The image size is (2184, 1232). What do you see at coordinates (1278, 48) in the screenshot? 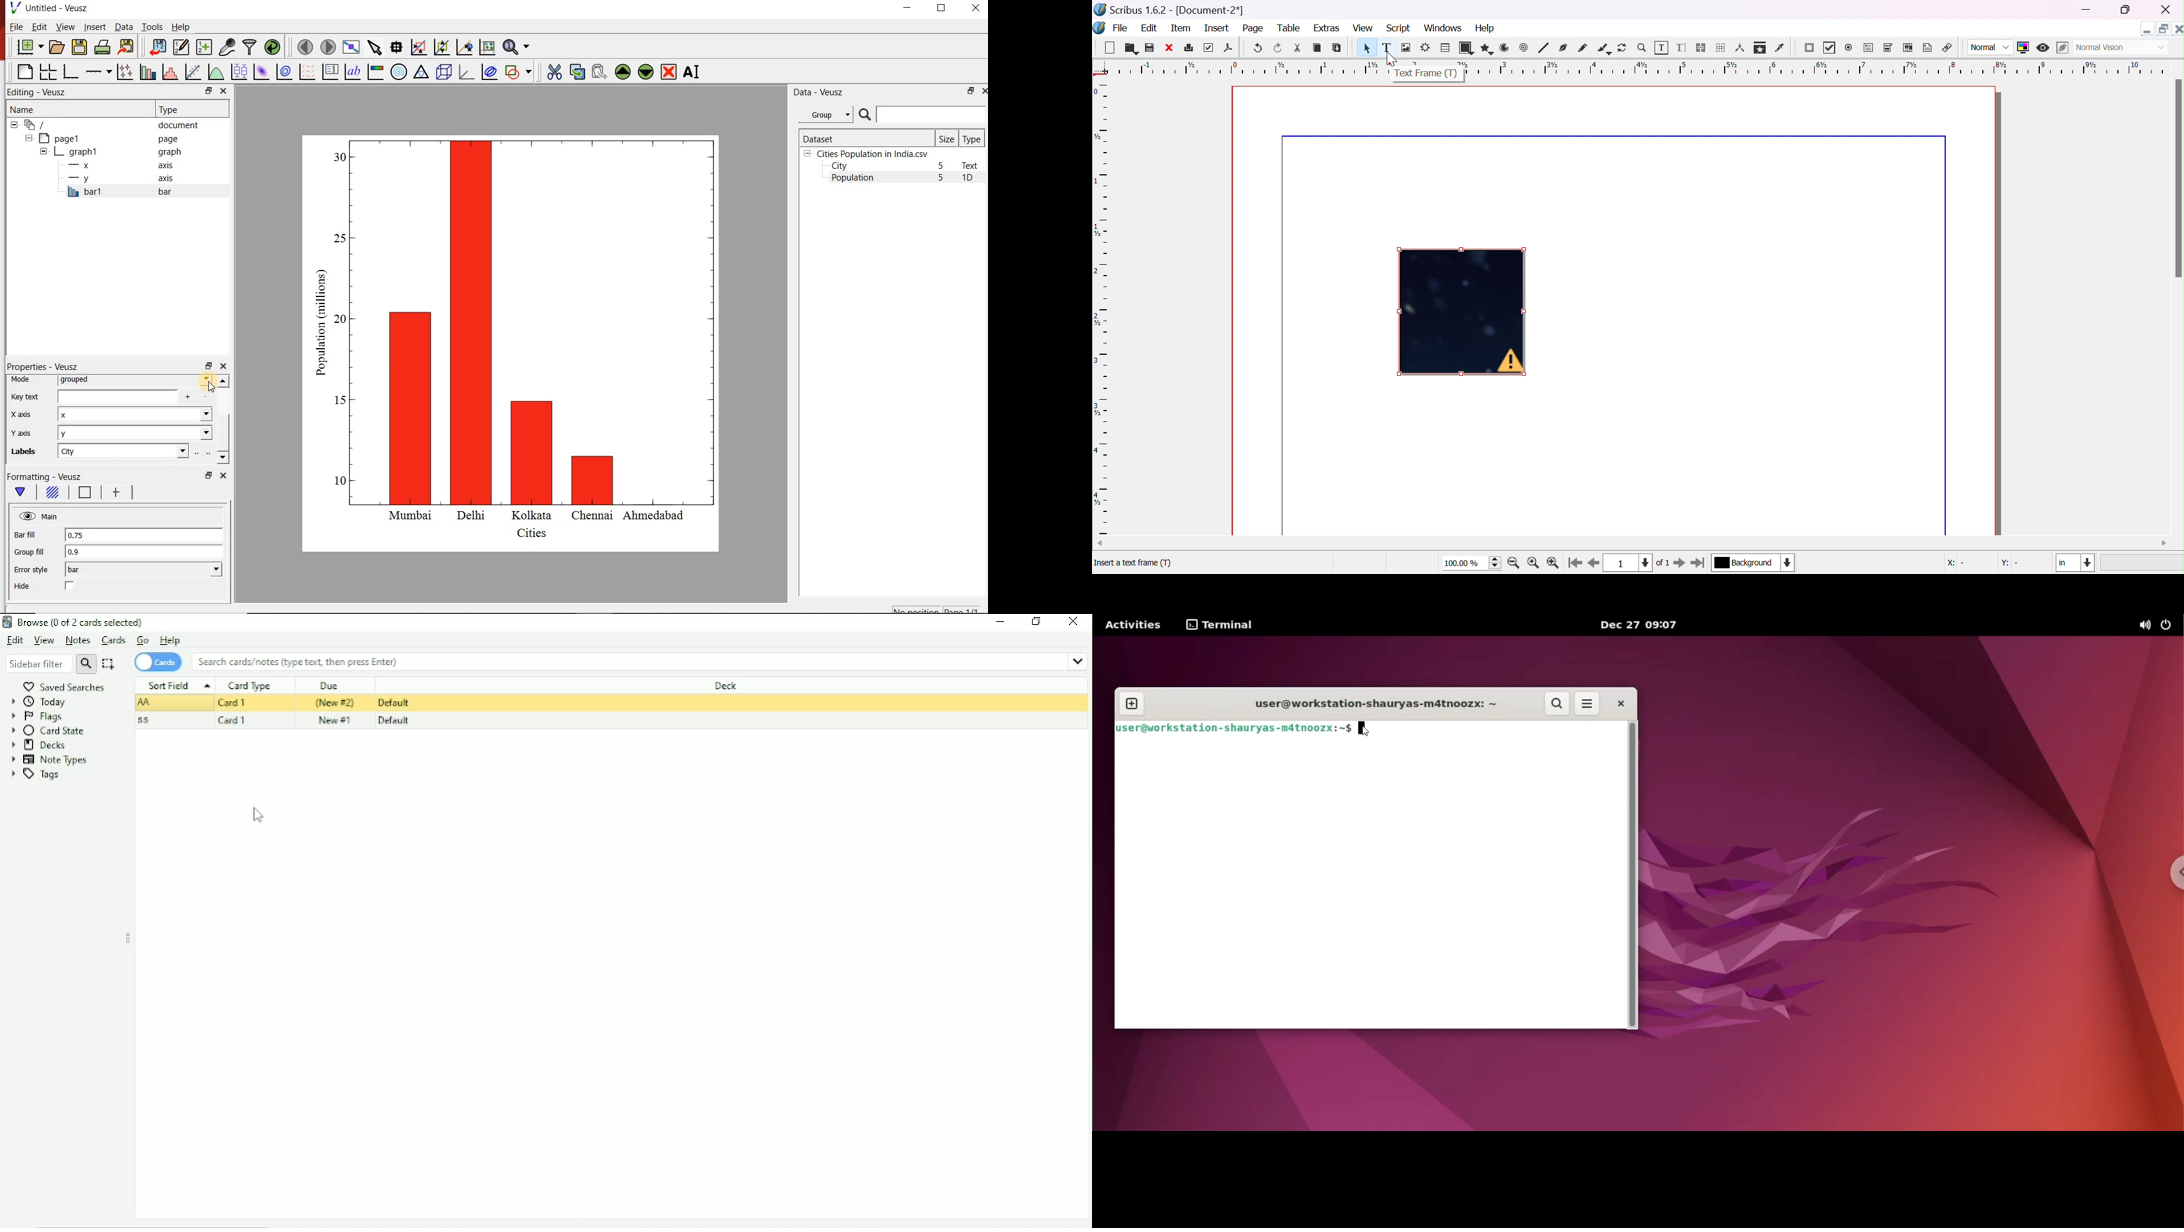
I see `redo` at bounding box center [1278, 48].